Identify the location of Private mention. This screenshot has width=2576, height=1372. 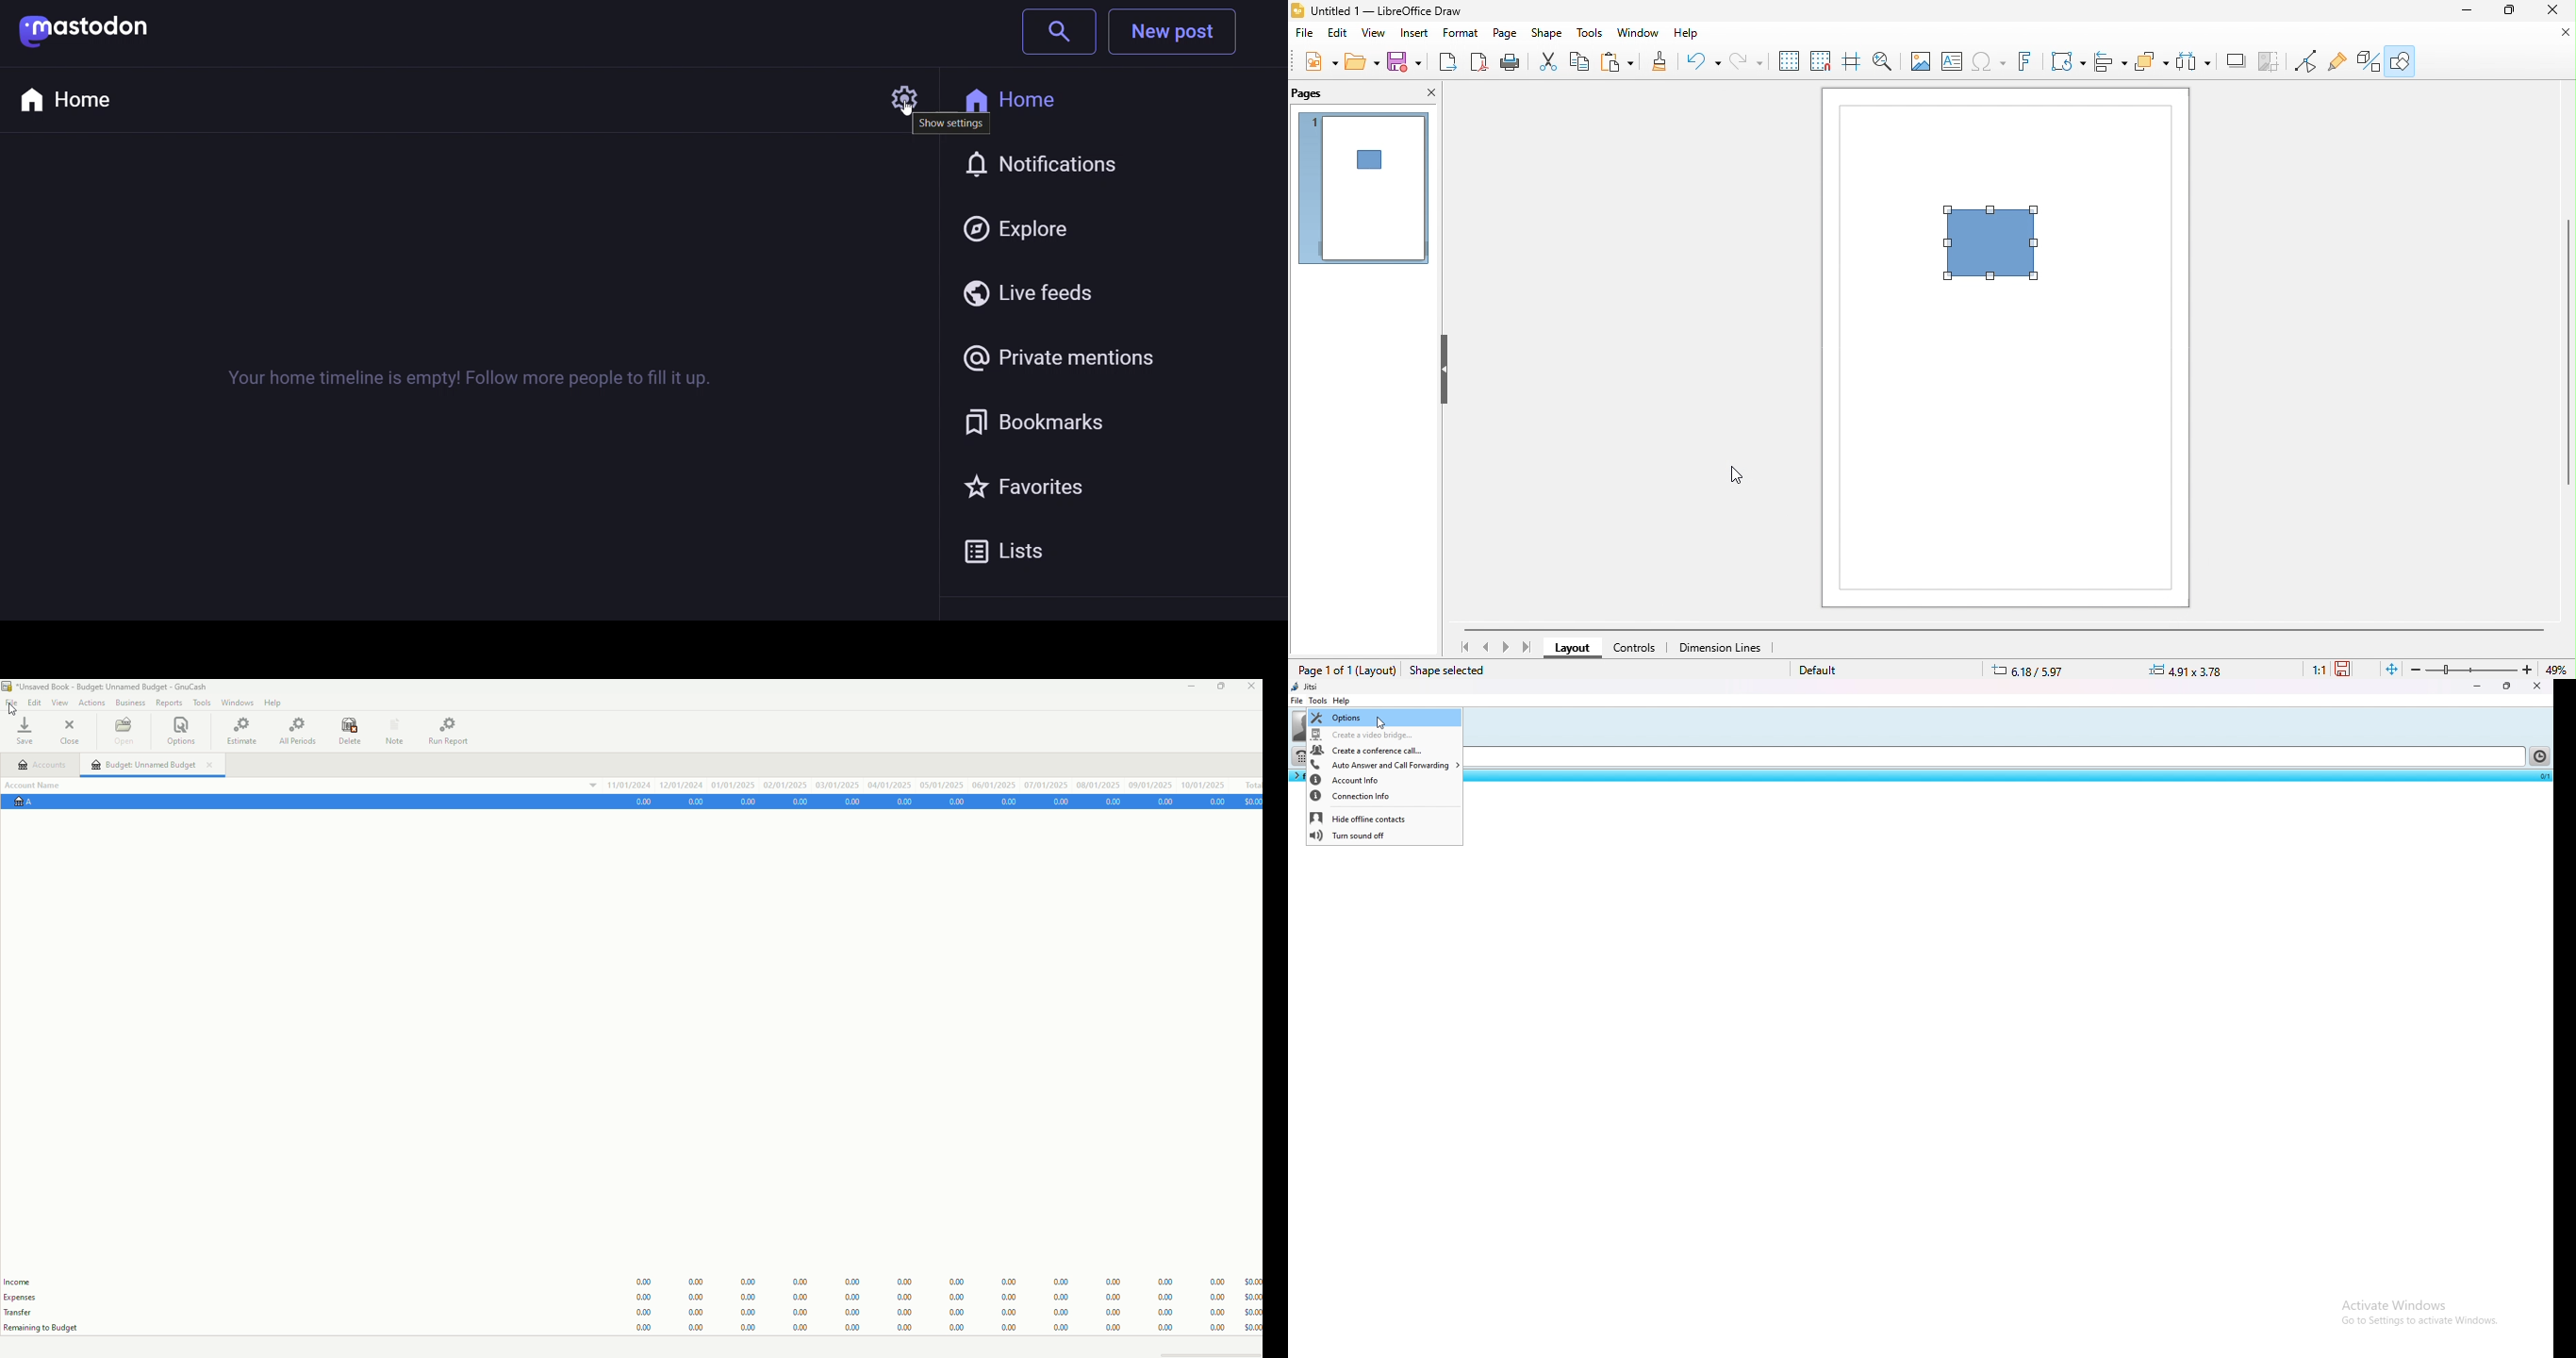
(1094, 359).